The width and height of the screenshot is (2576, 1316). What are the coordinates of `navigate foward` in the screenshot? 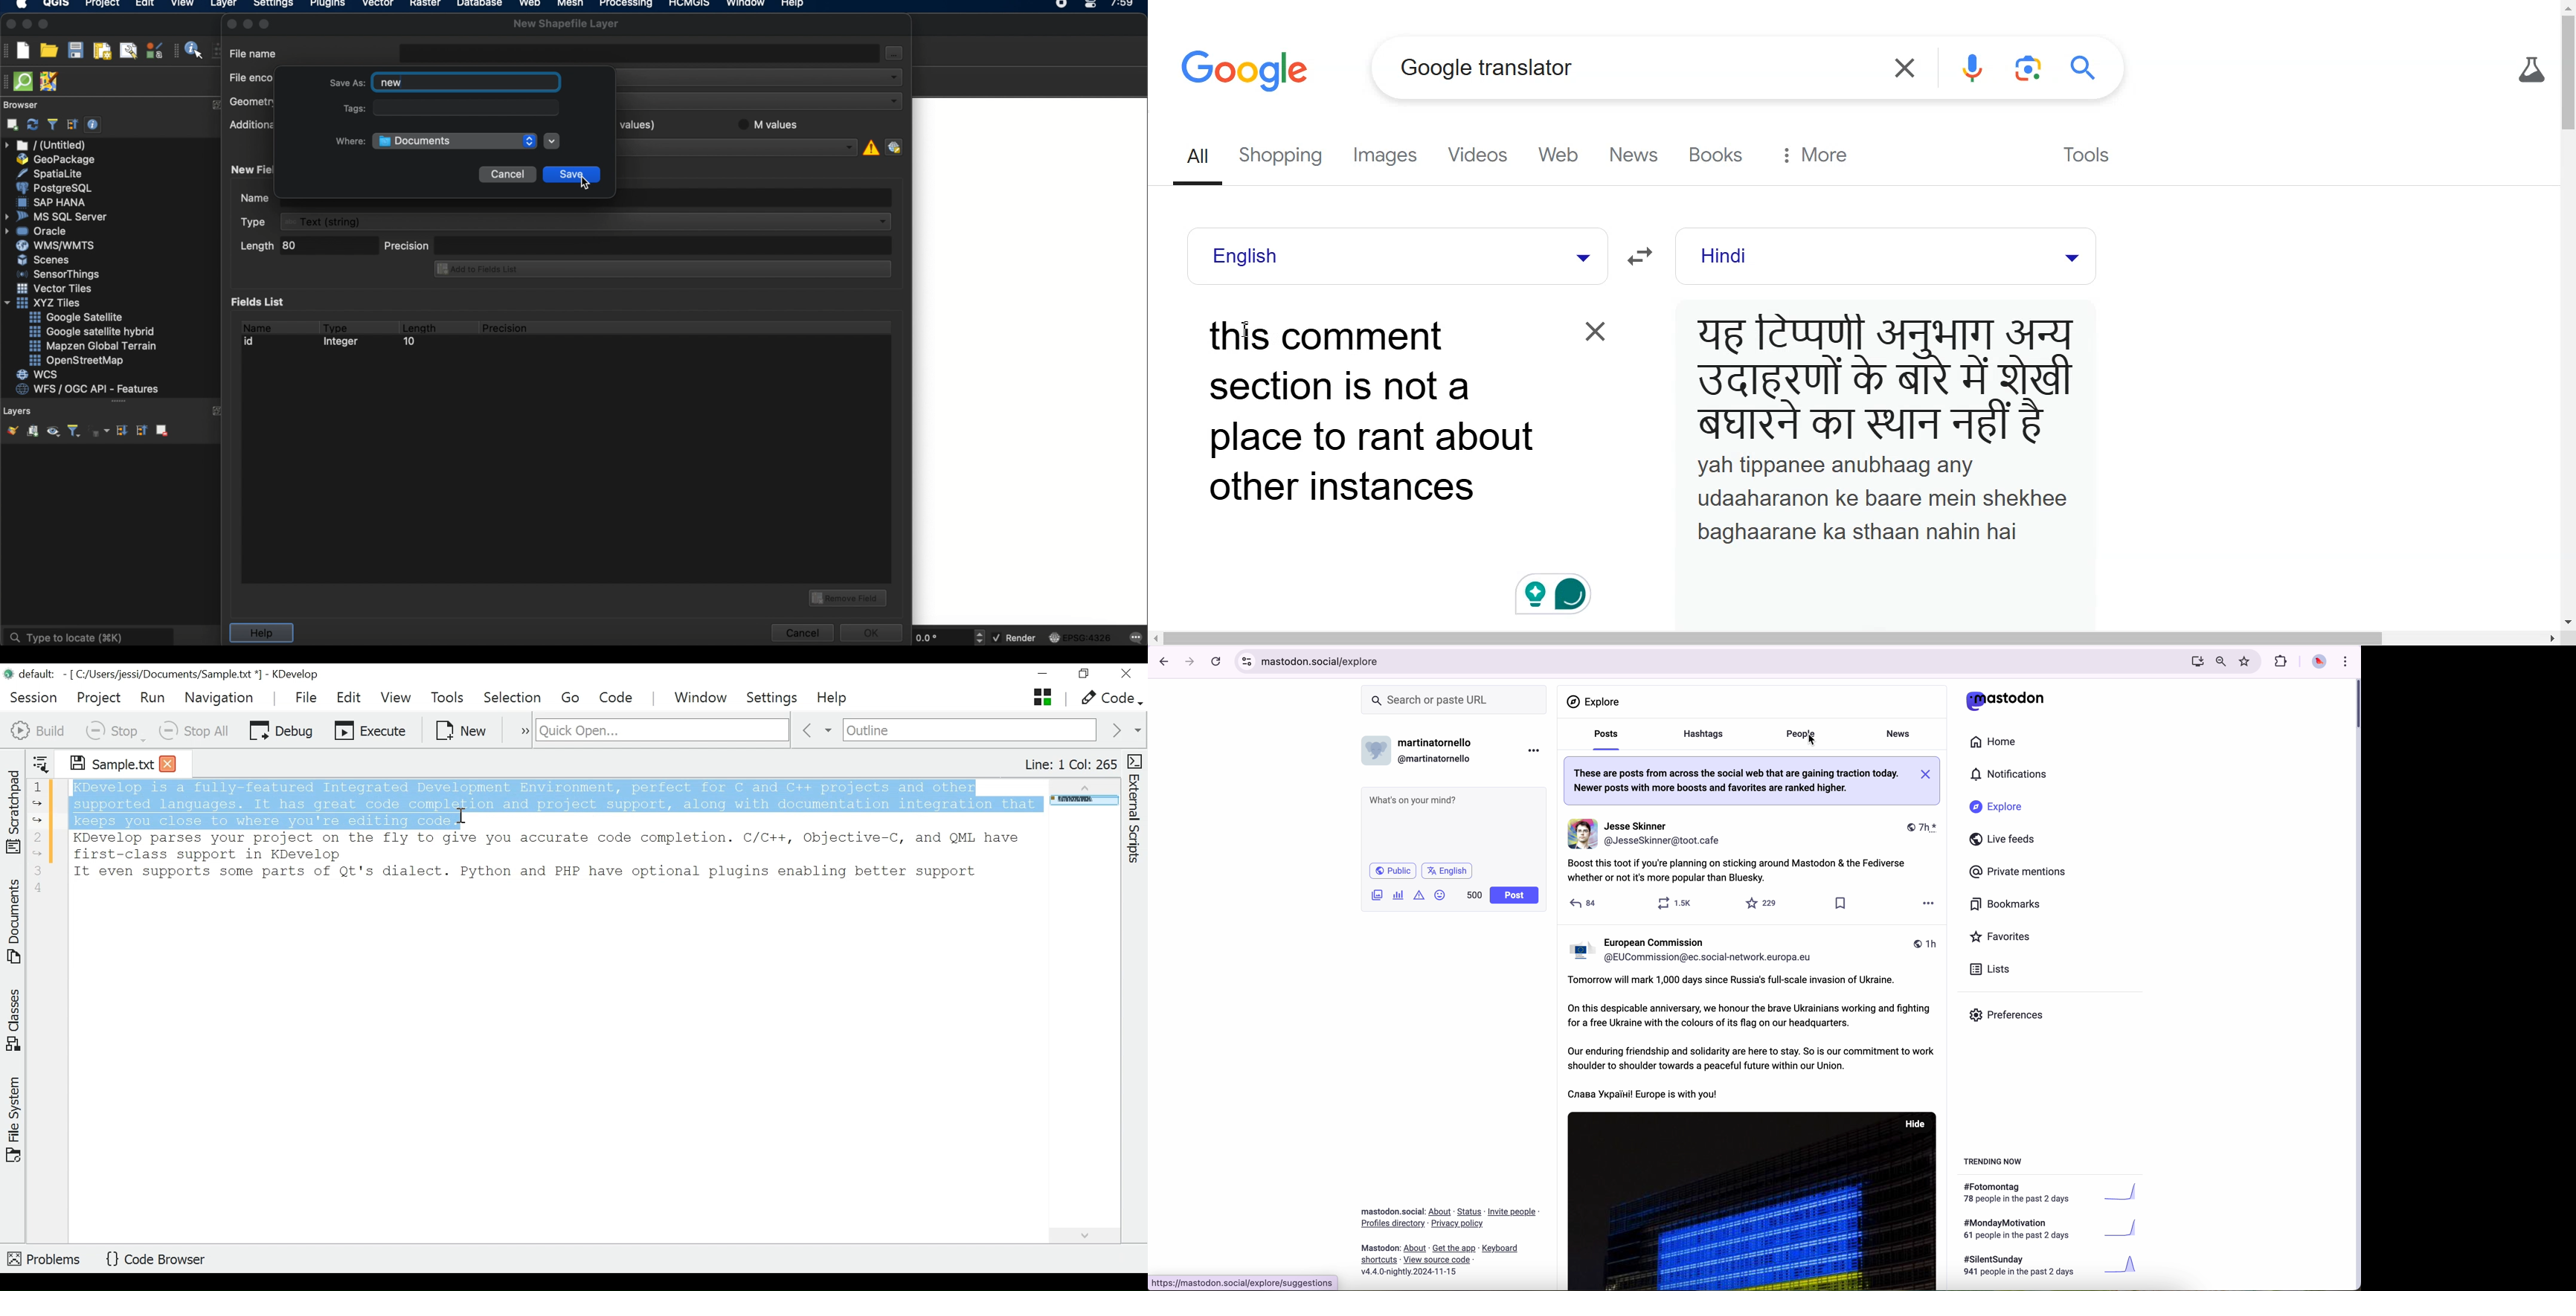 It's located at (1190, 662).